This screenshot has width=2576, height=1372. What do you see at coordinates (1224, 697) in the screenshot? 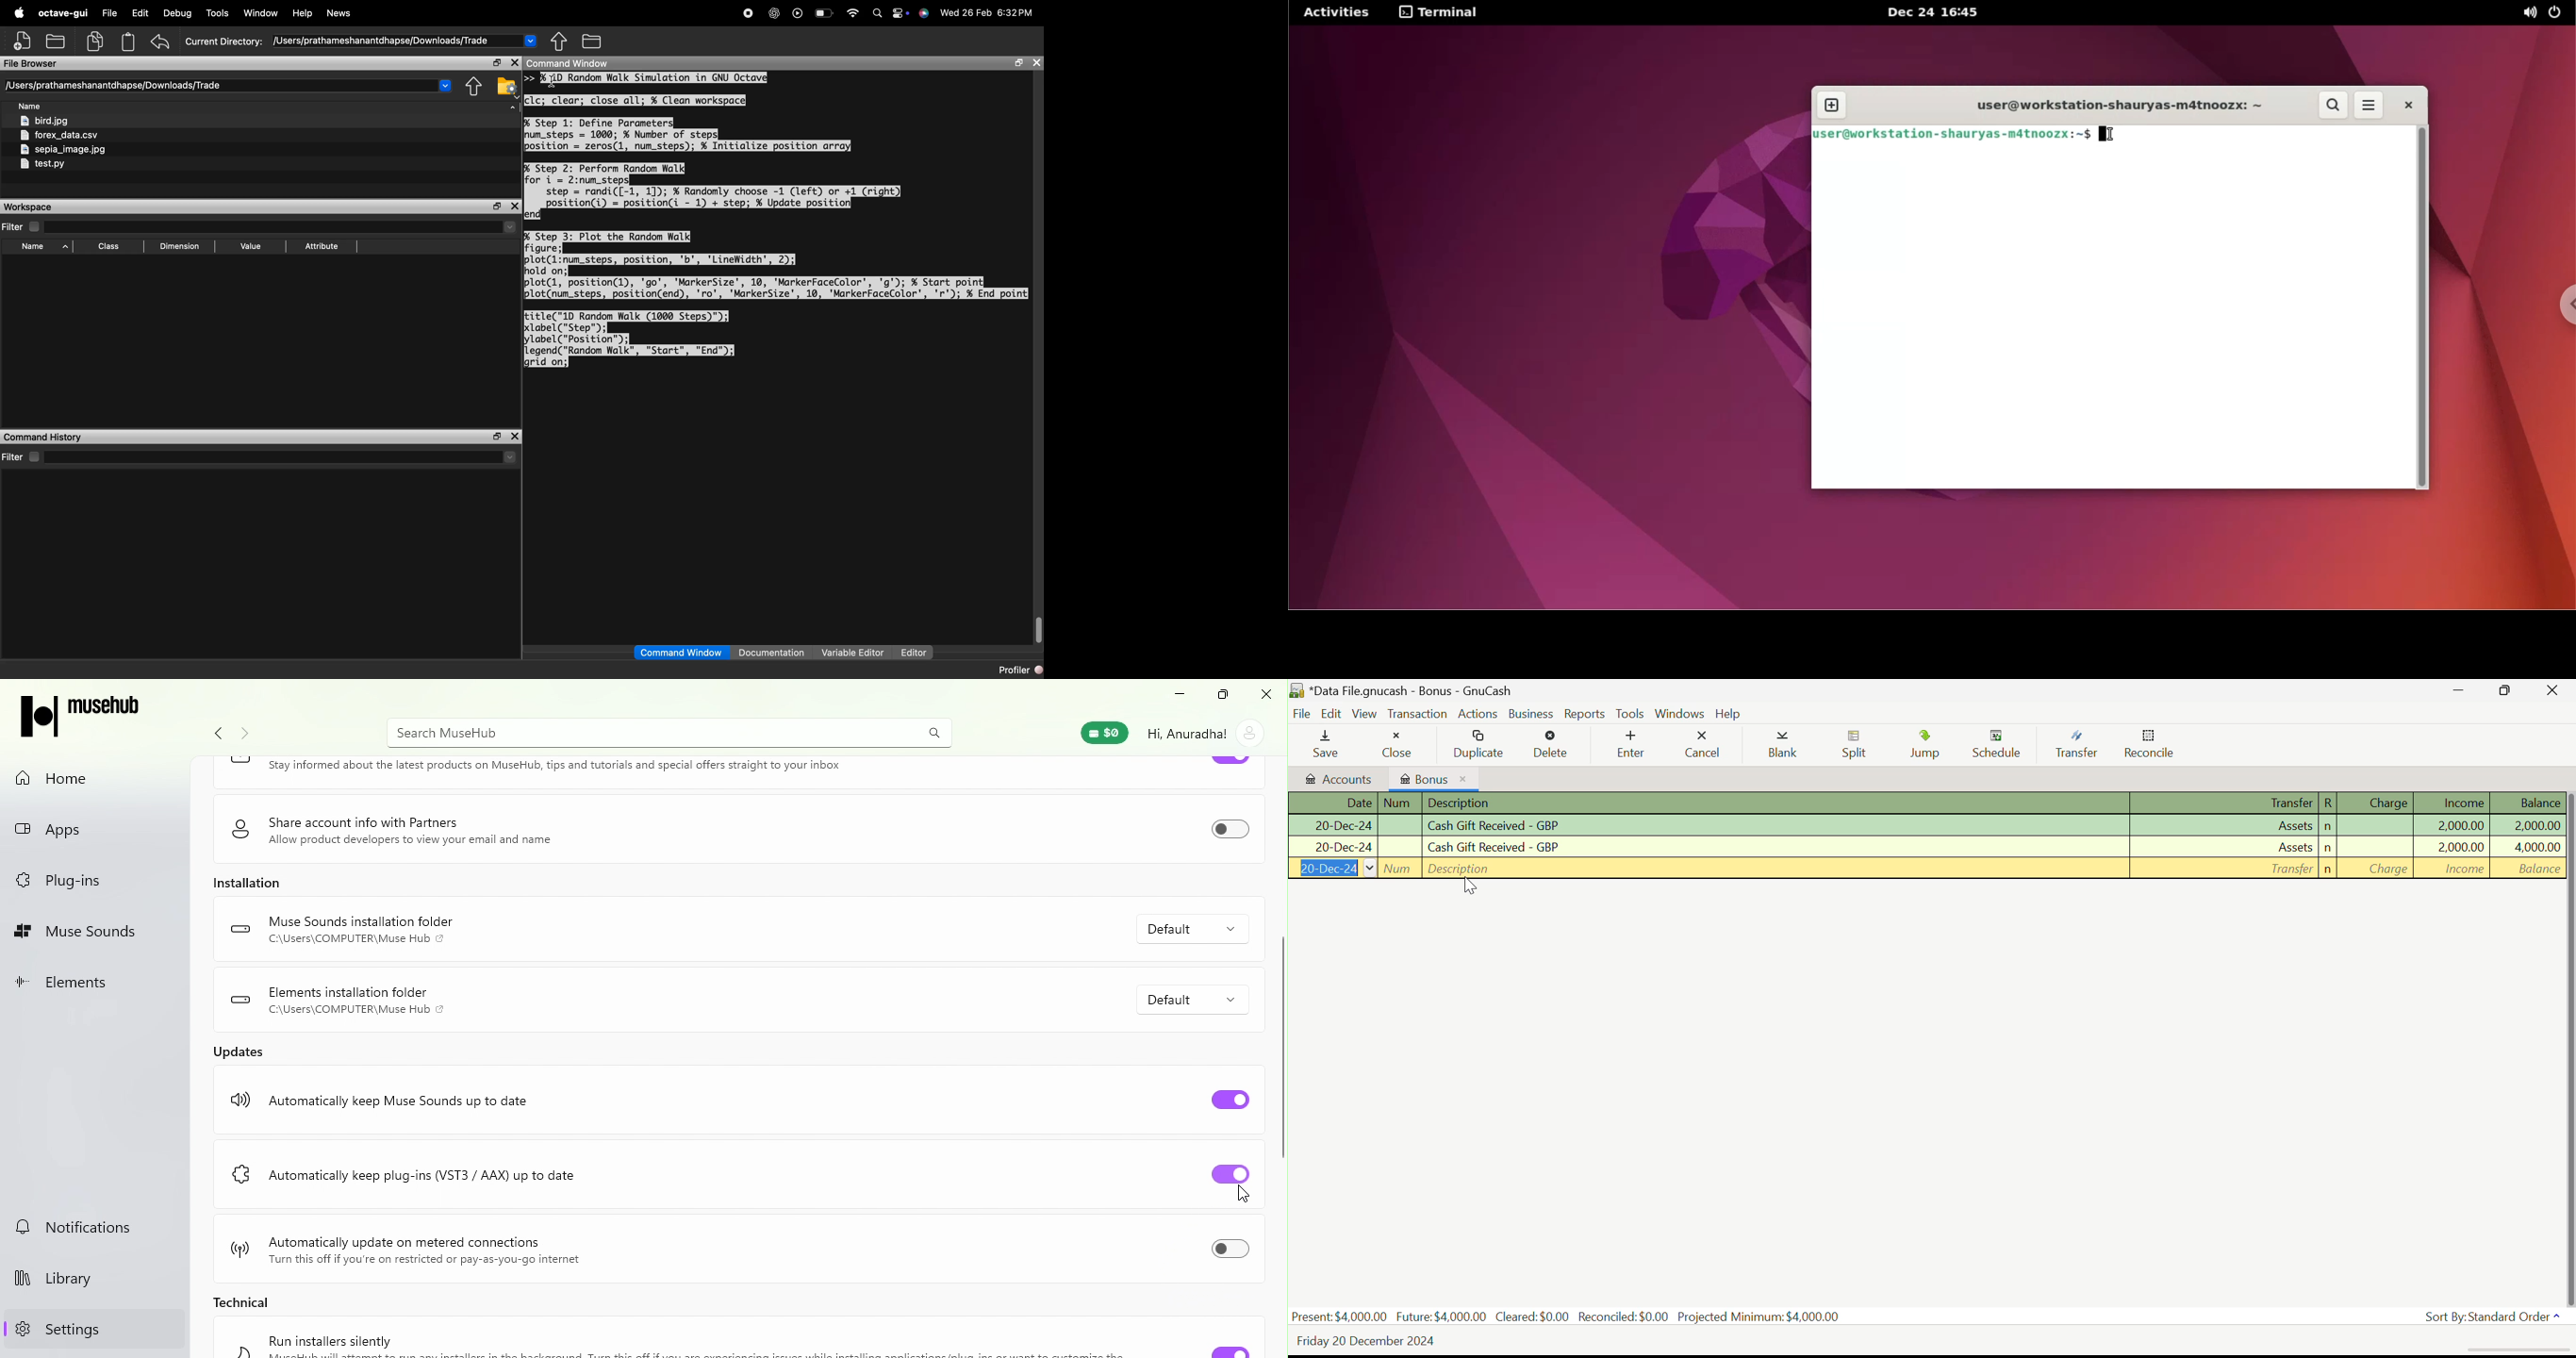
I see `Resize` at bounding box center [1224, 697].